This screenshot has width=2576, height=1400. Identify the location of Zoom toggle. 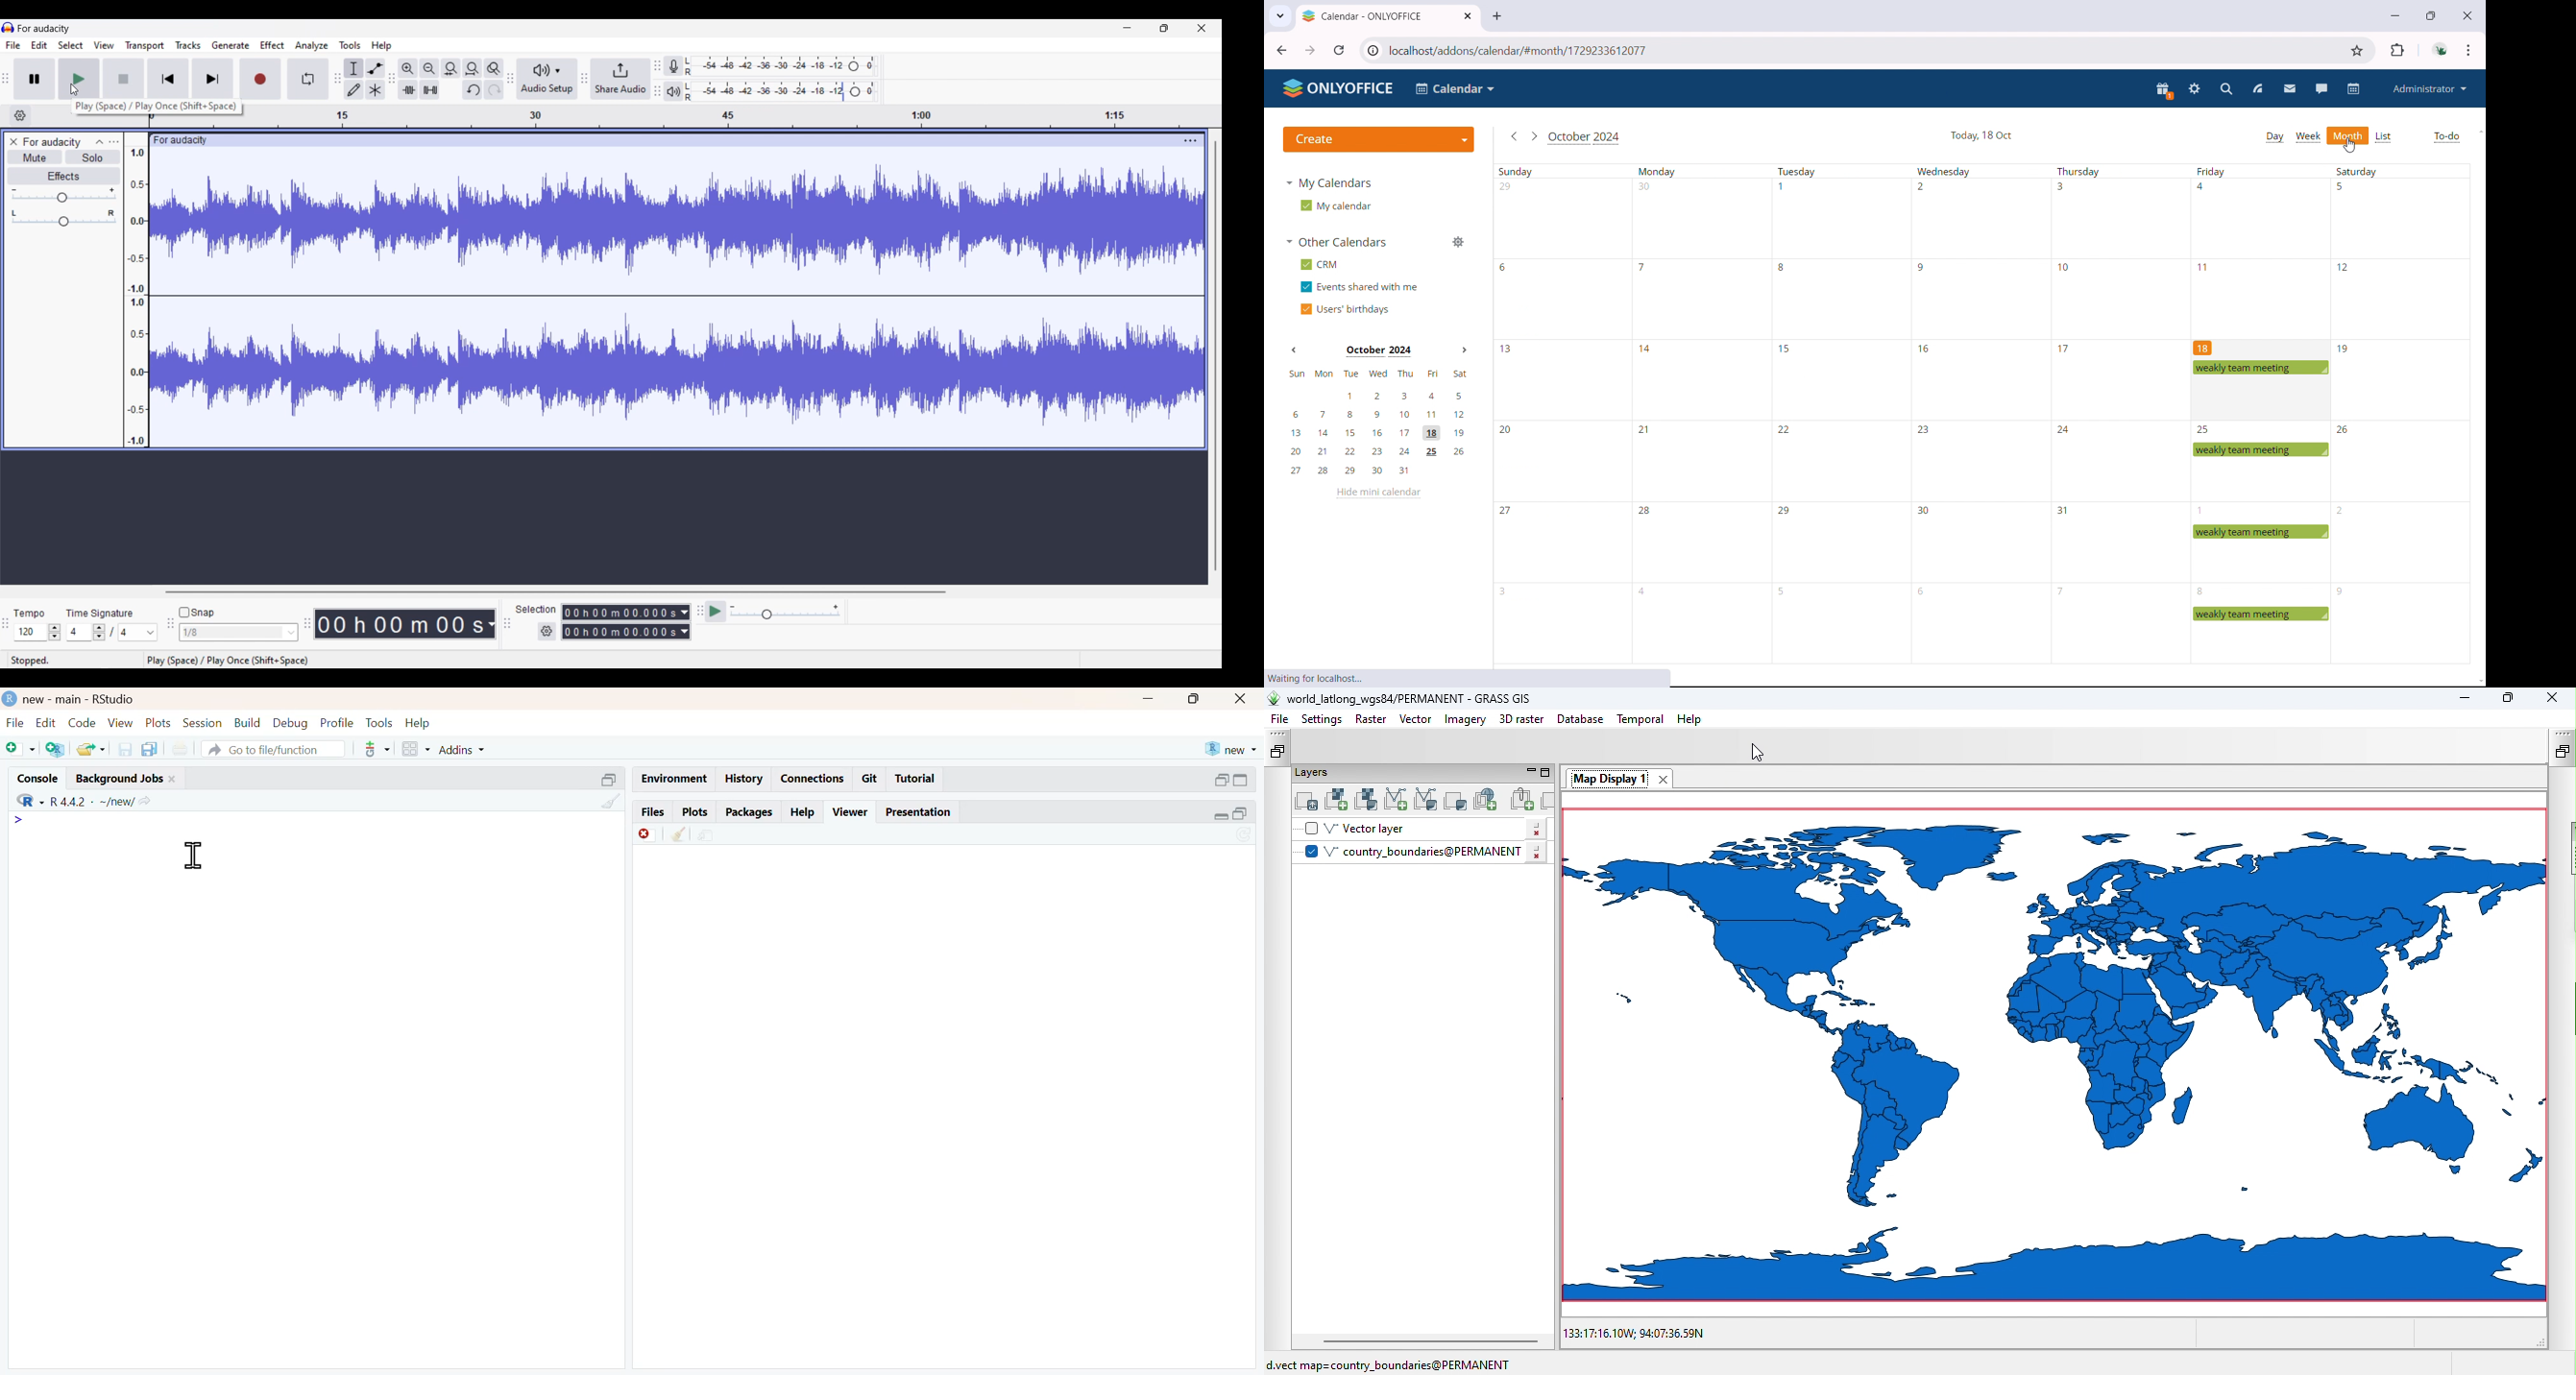
(494, 69).